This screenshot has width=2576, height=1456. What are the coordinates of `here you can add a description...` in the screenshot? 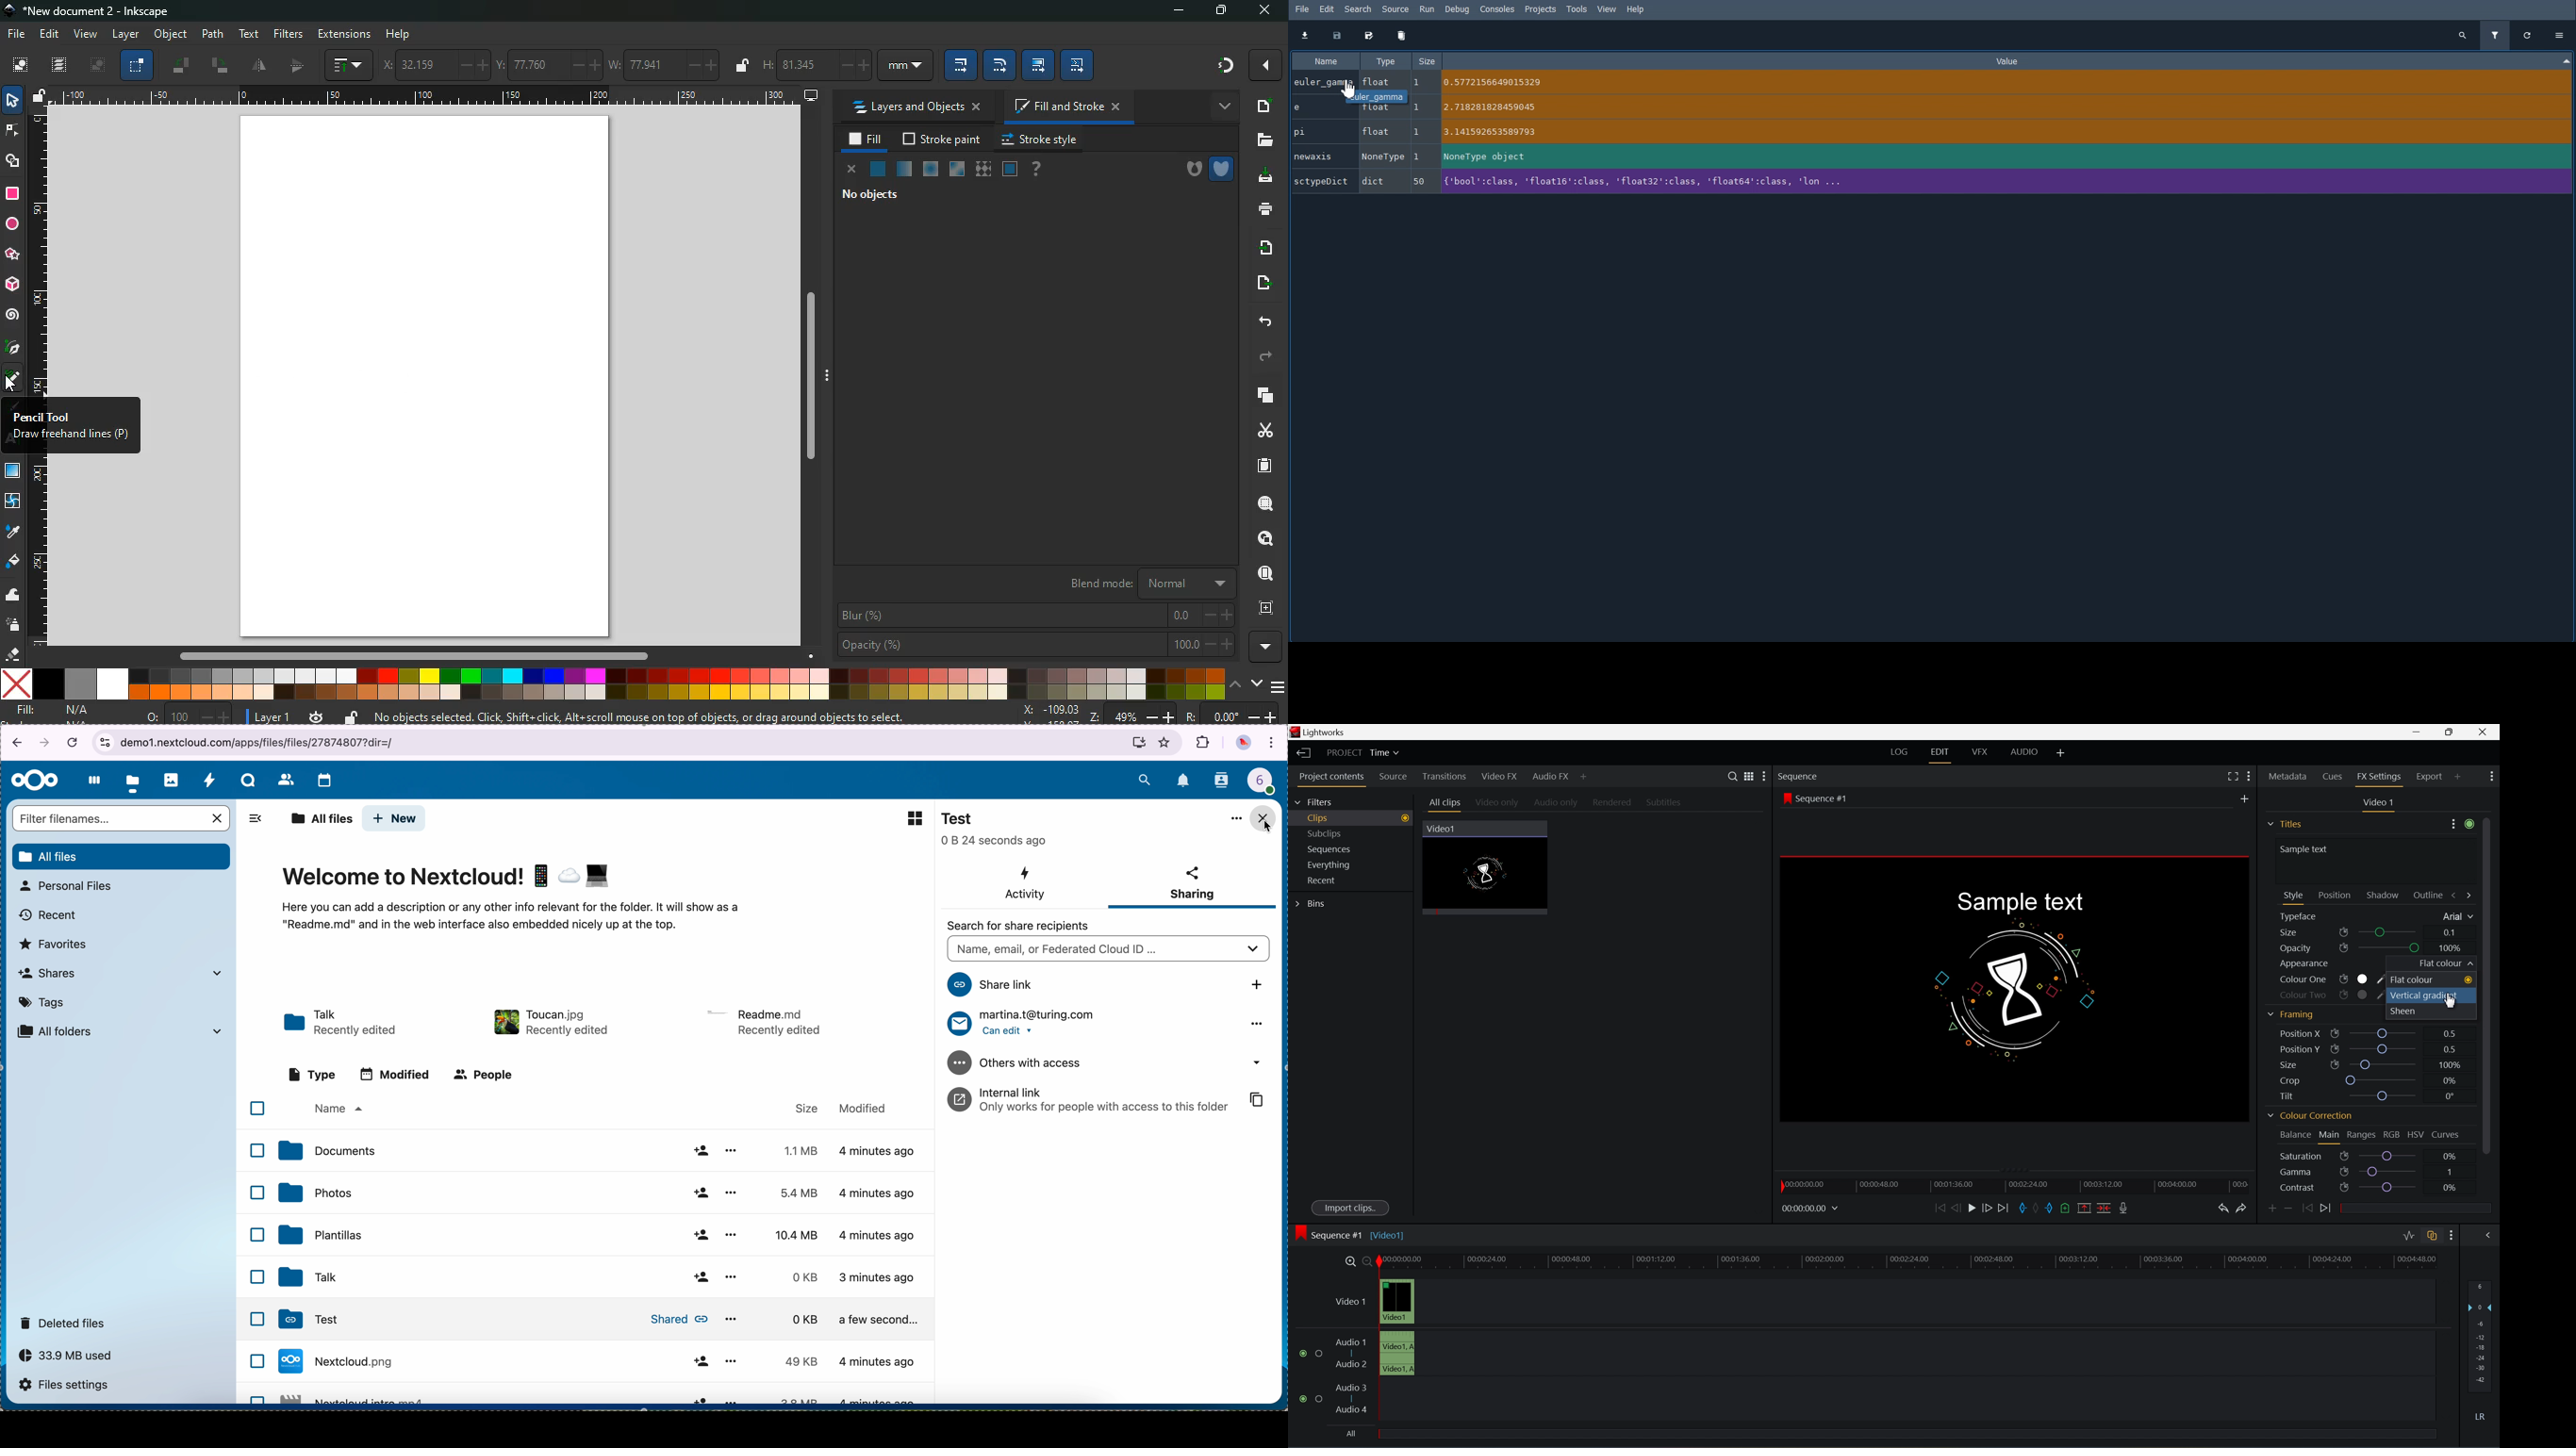 It's located at (526, 922).